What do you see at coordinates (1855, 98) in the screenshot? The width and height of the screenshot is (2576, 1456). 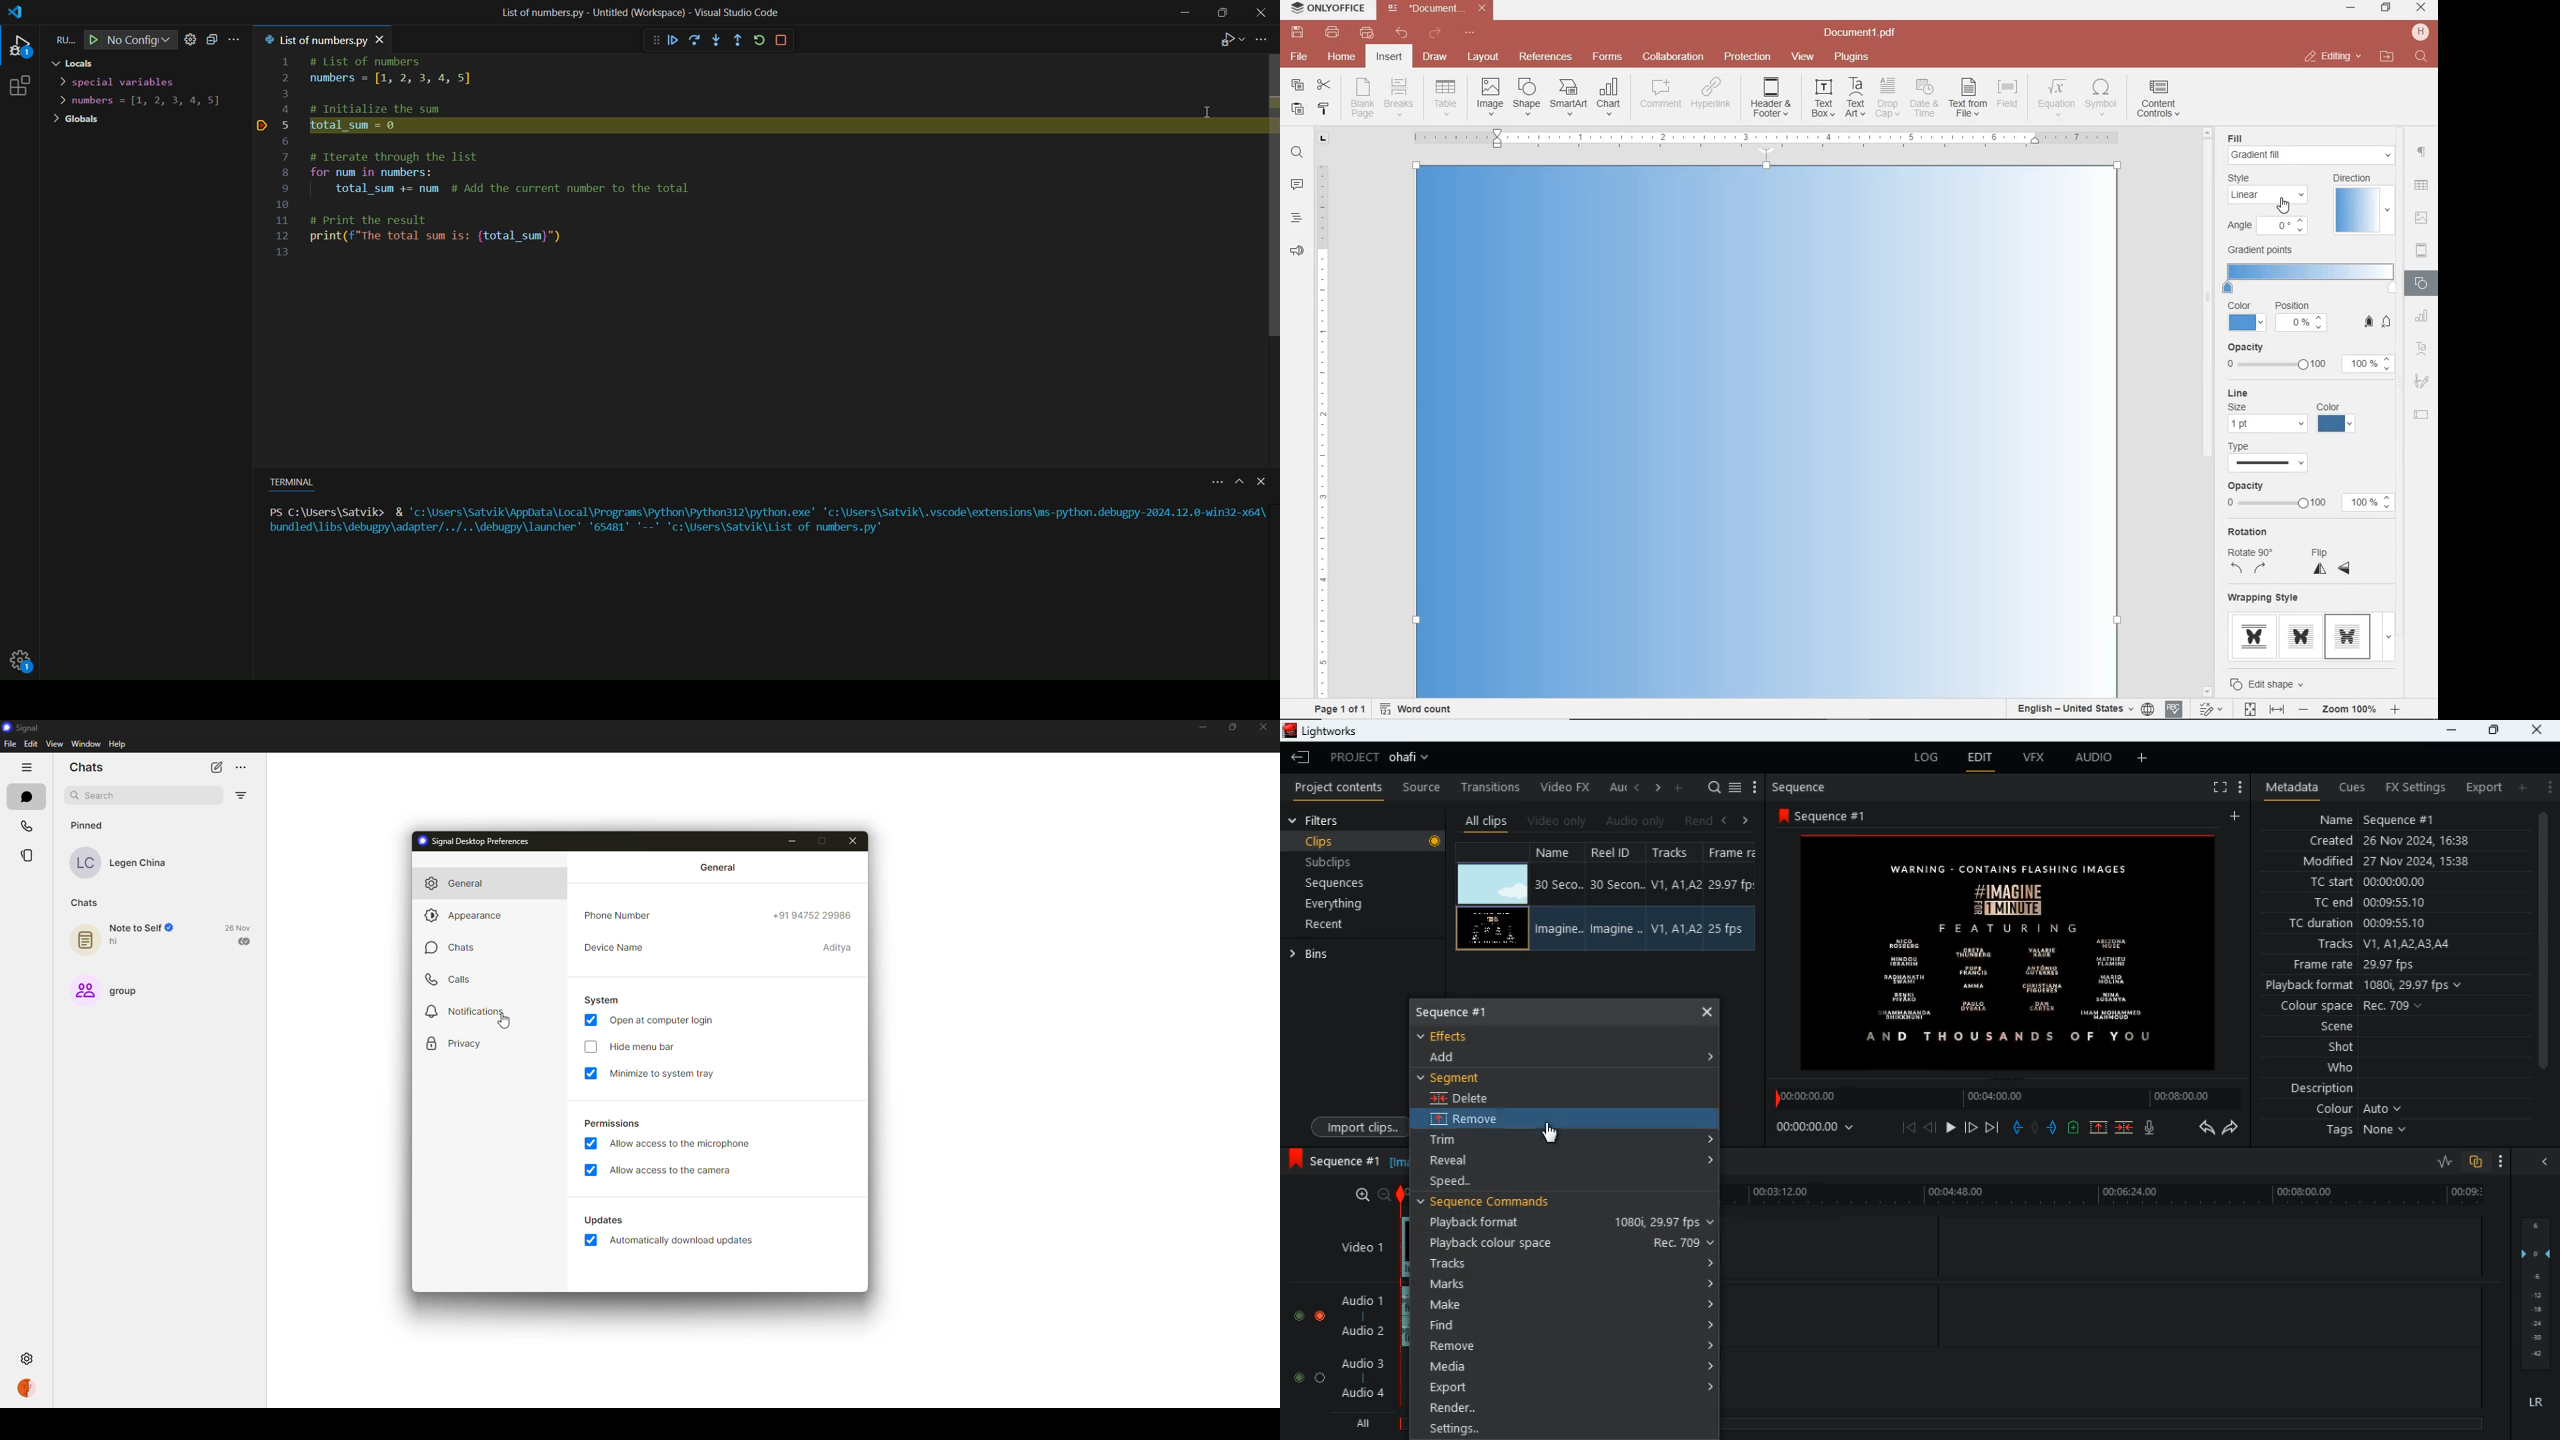 I see `INSERT TEXT ART` at bounding box center [1855, 98].